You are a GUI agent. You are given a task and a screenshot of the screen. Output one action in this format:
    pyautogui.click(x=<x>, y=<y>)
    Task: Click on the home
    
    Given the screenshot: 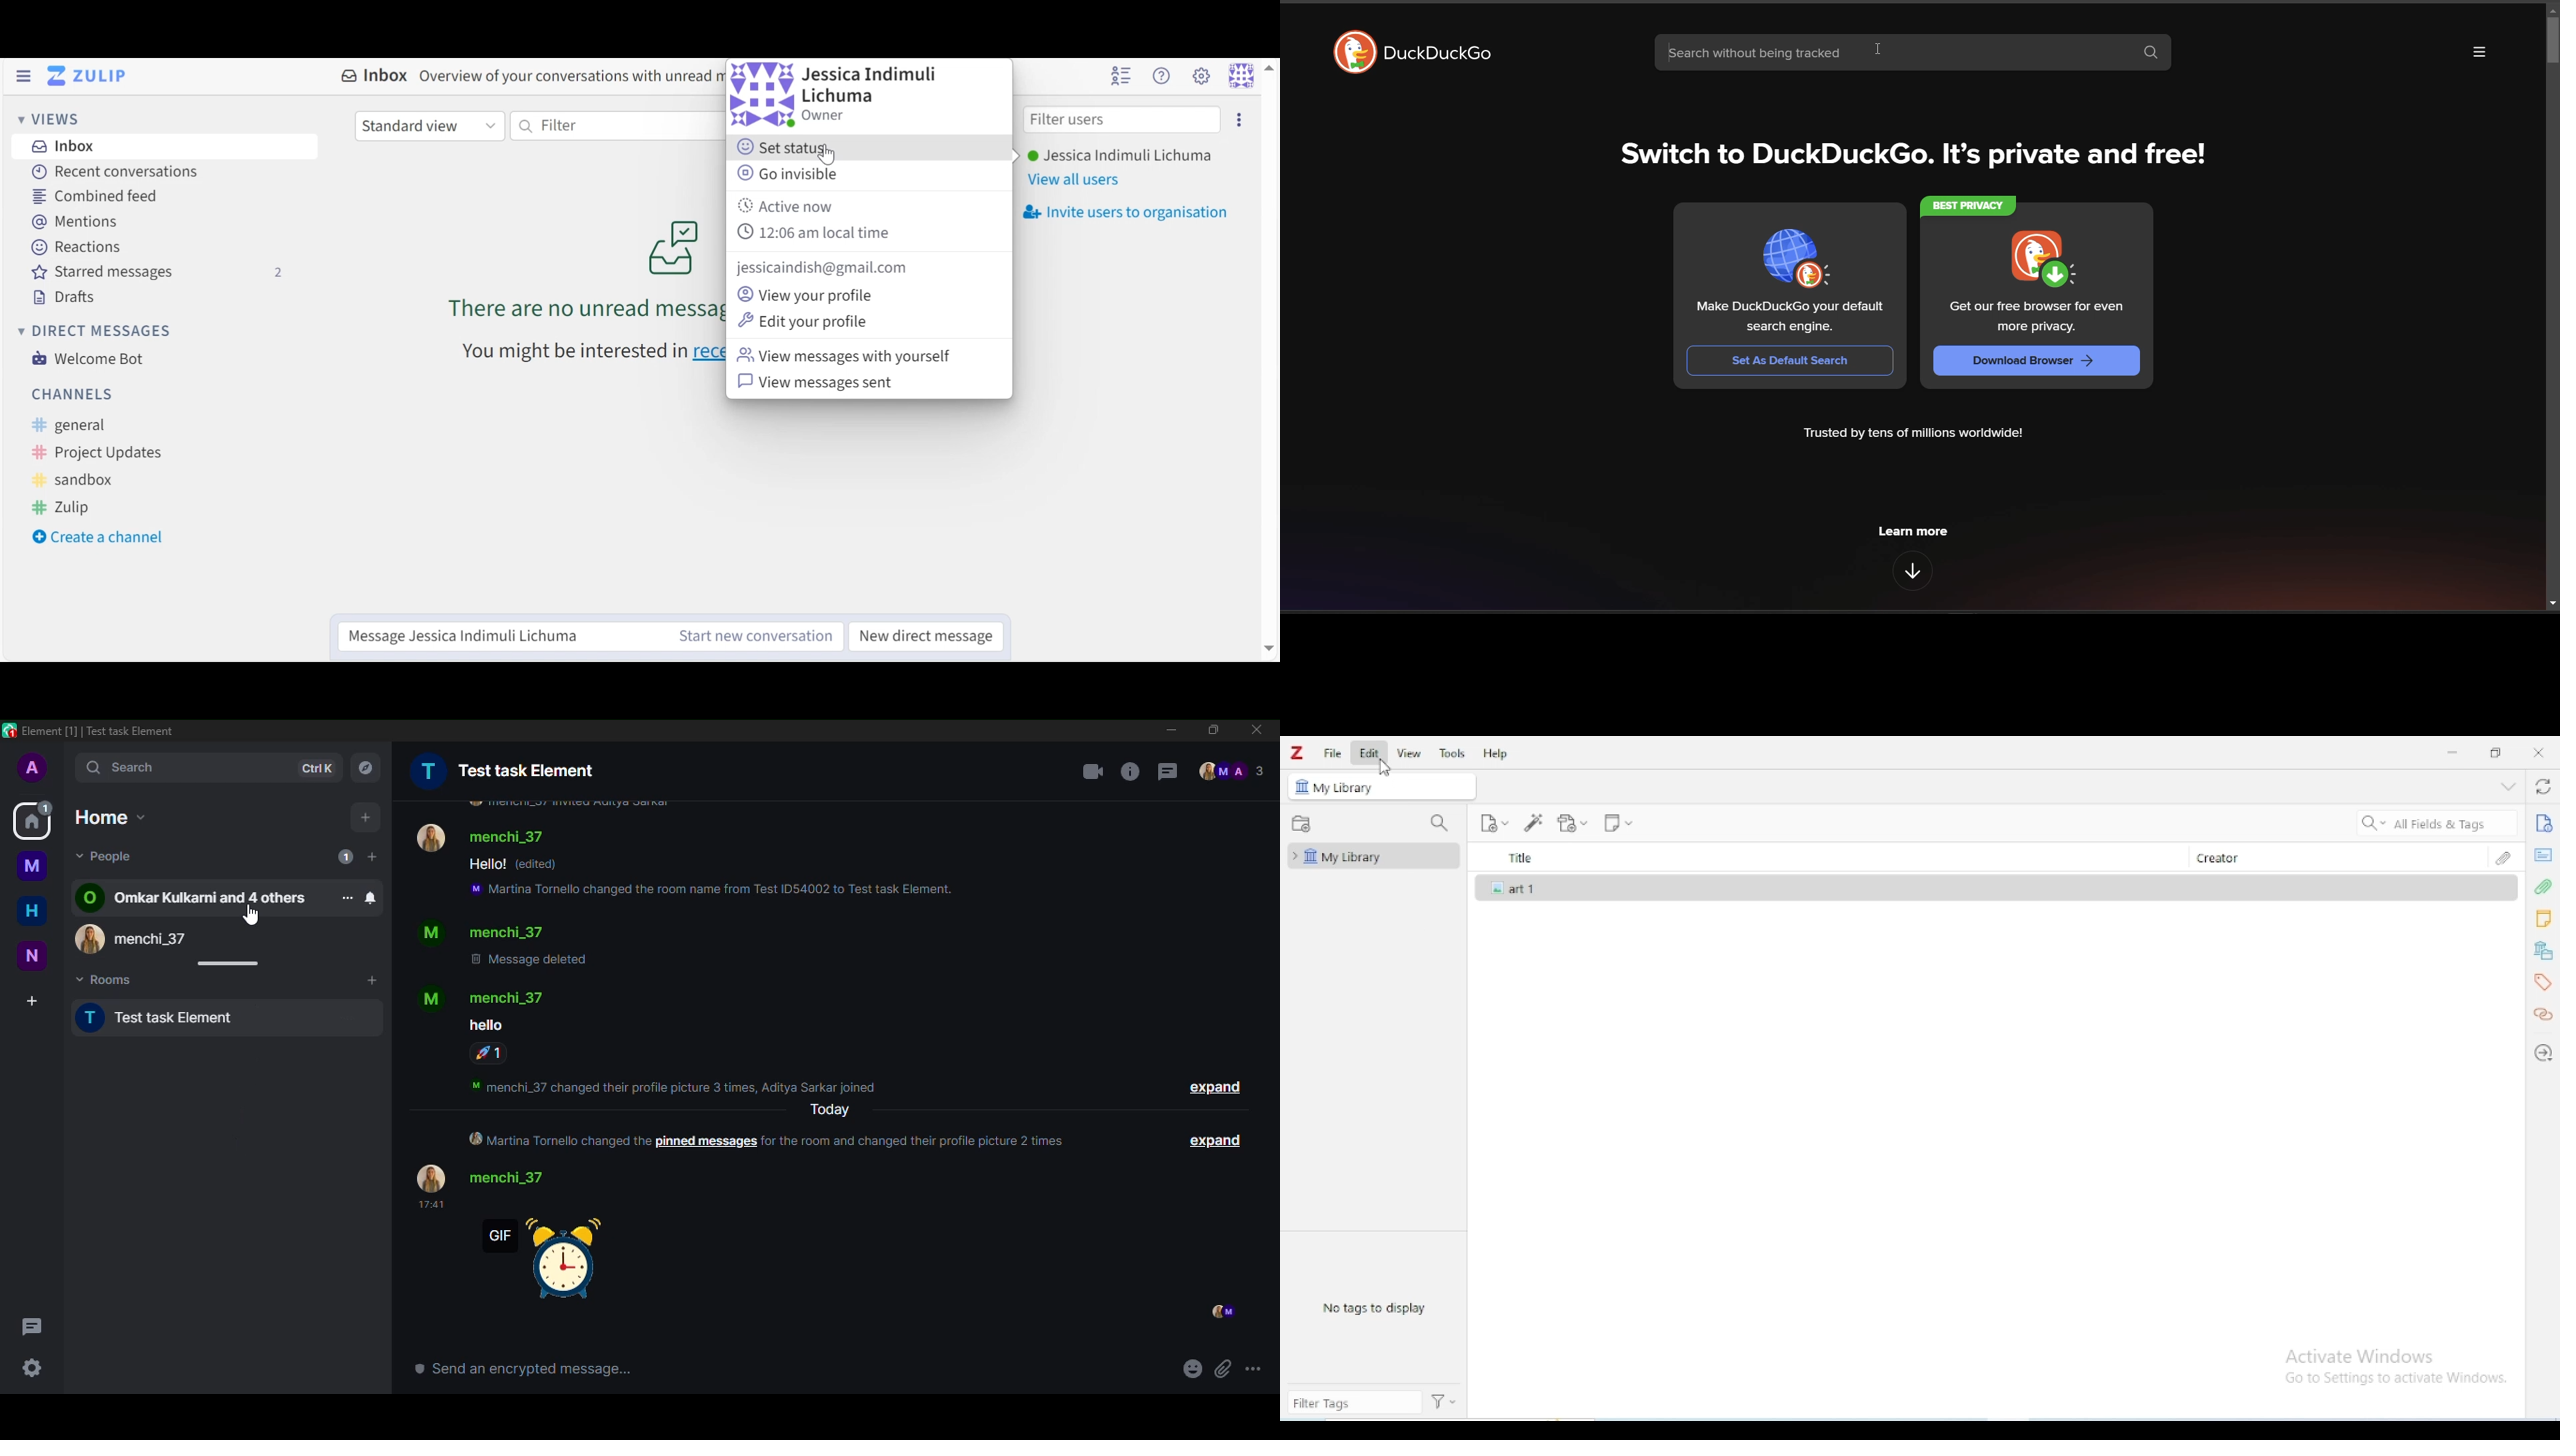 What is the action you would take?
    pyautogui.click(x=114, y=816)
    